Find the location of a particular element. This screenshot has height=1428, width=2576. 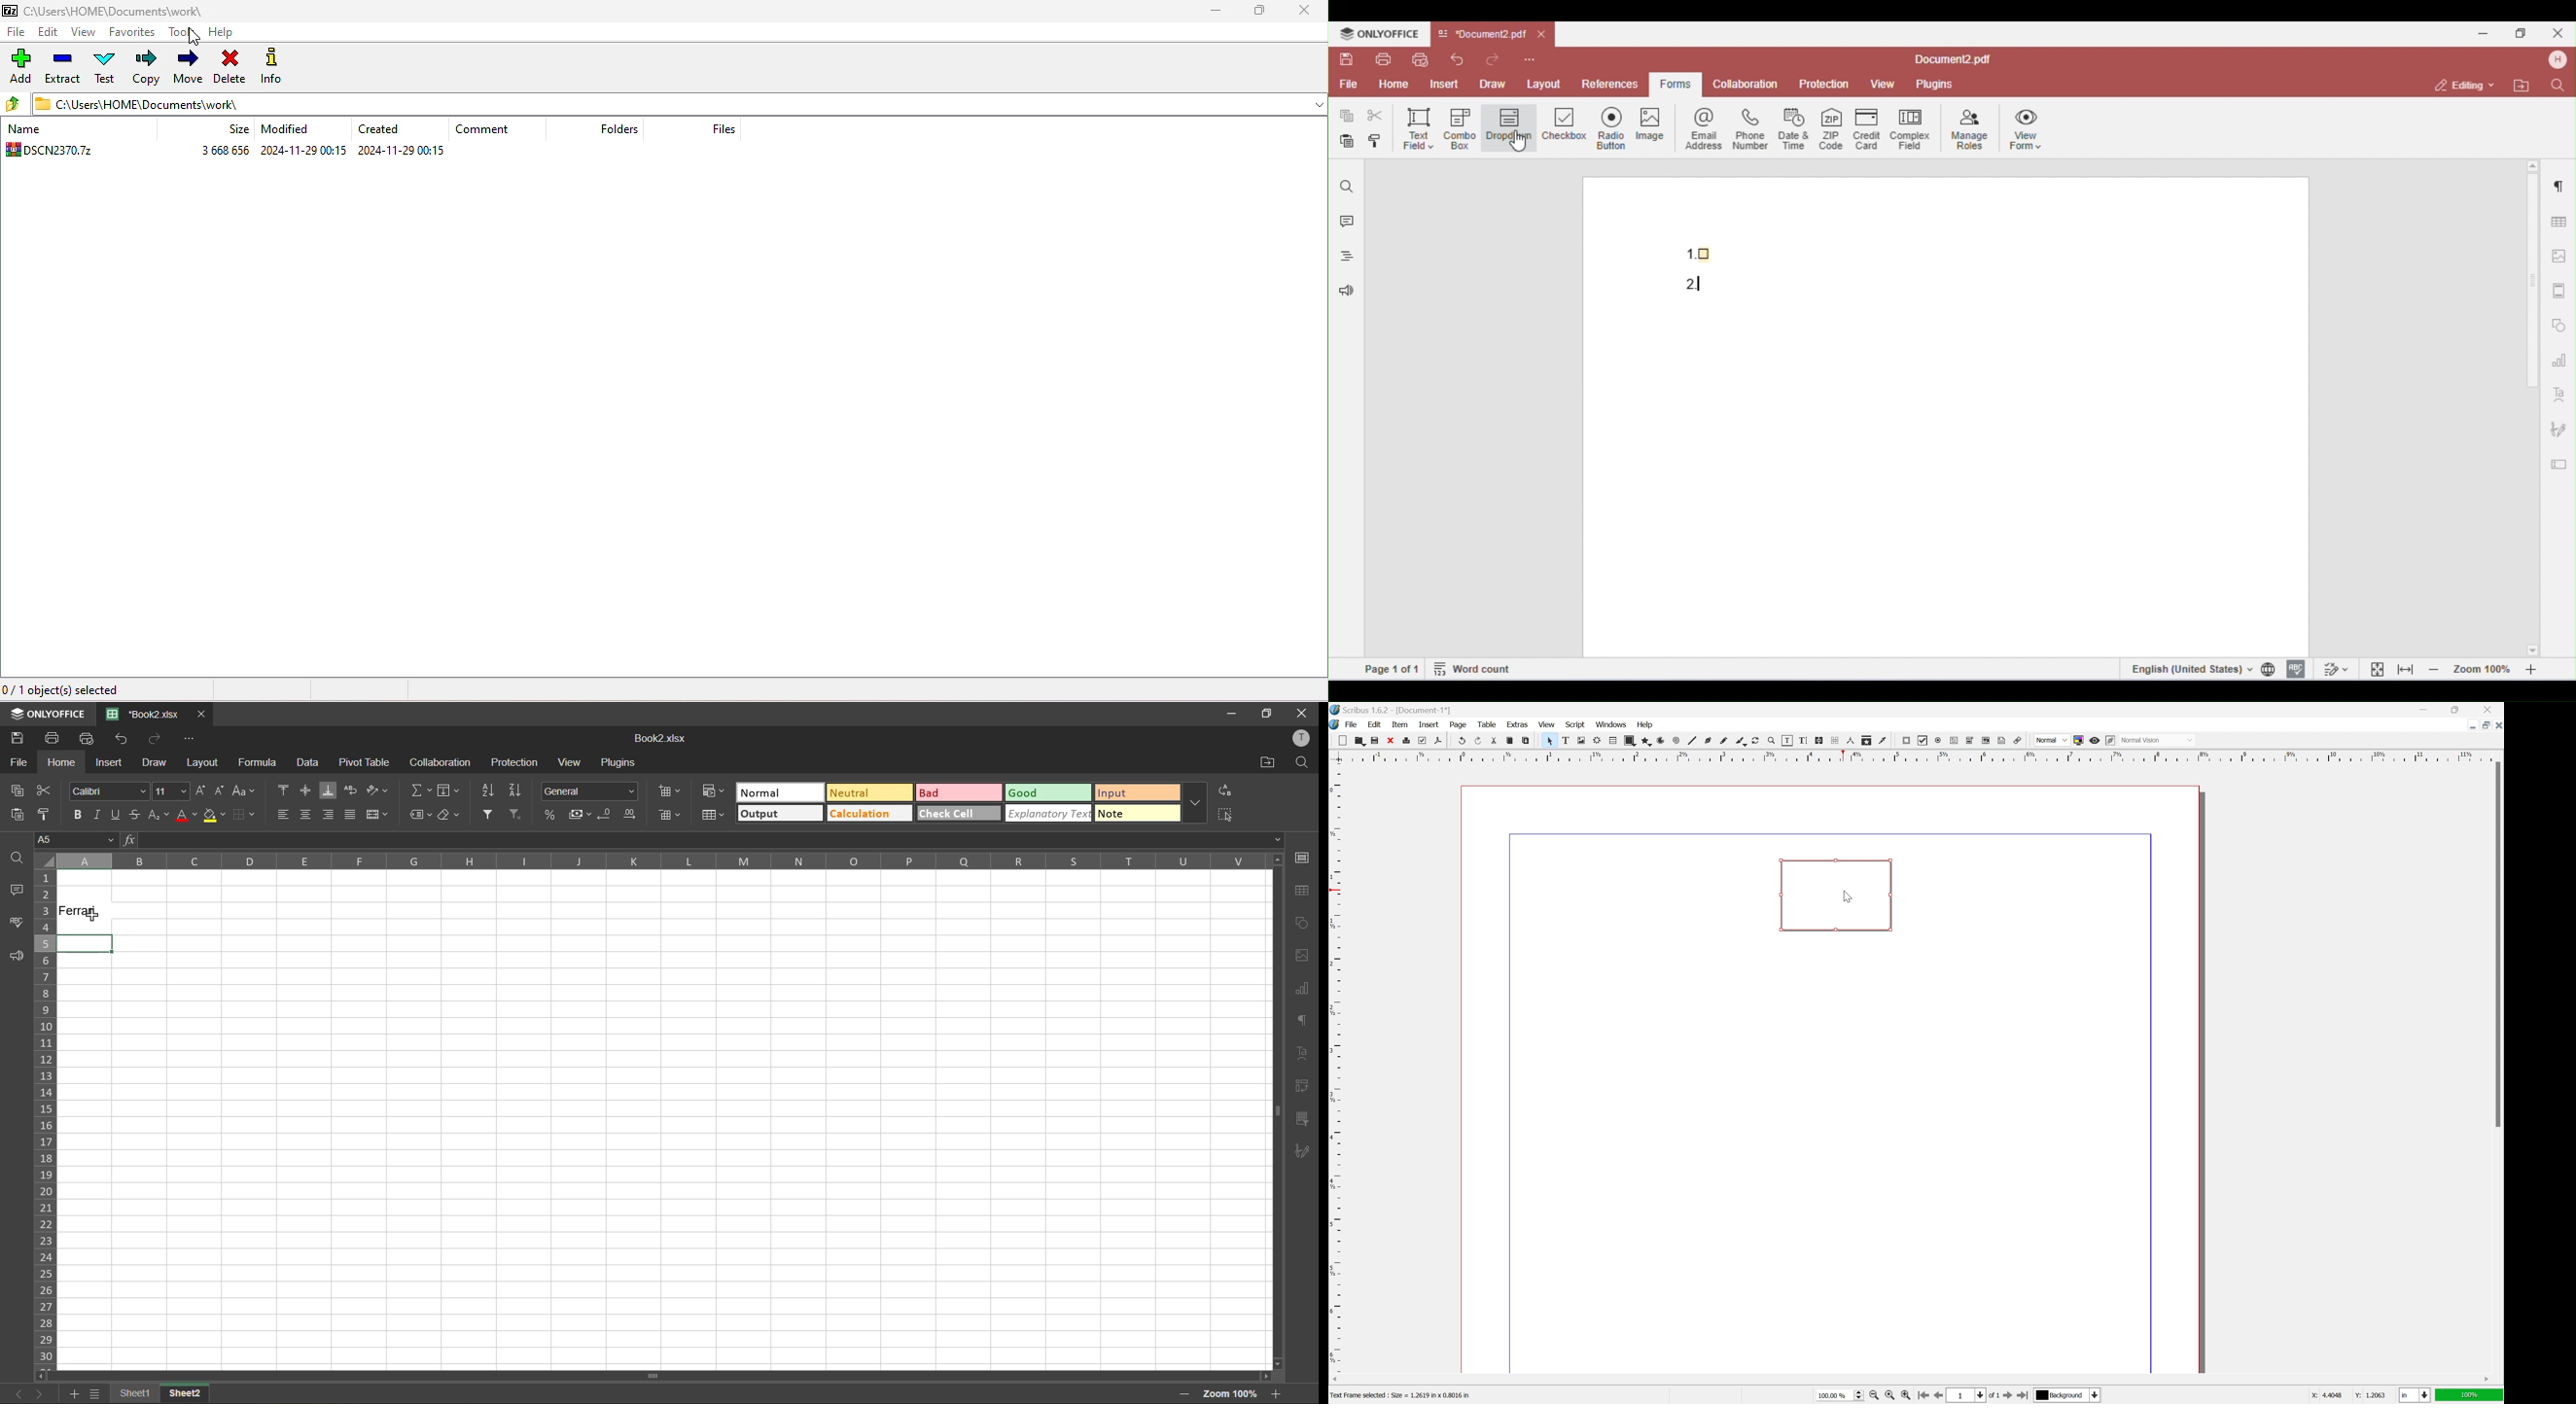

scroll bar is located at coordinates (2495, 944).